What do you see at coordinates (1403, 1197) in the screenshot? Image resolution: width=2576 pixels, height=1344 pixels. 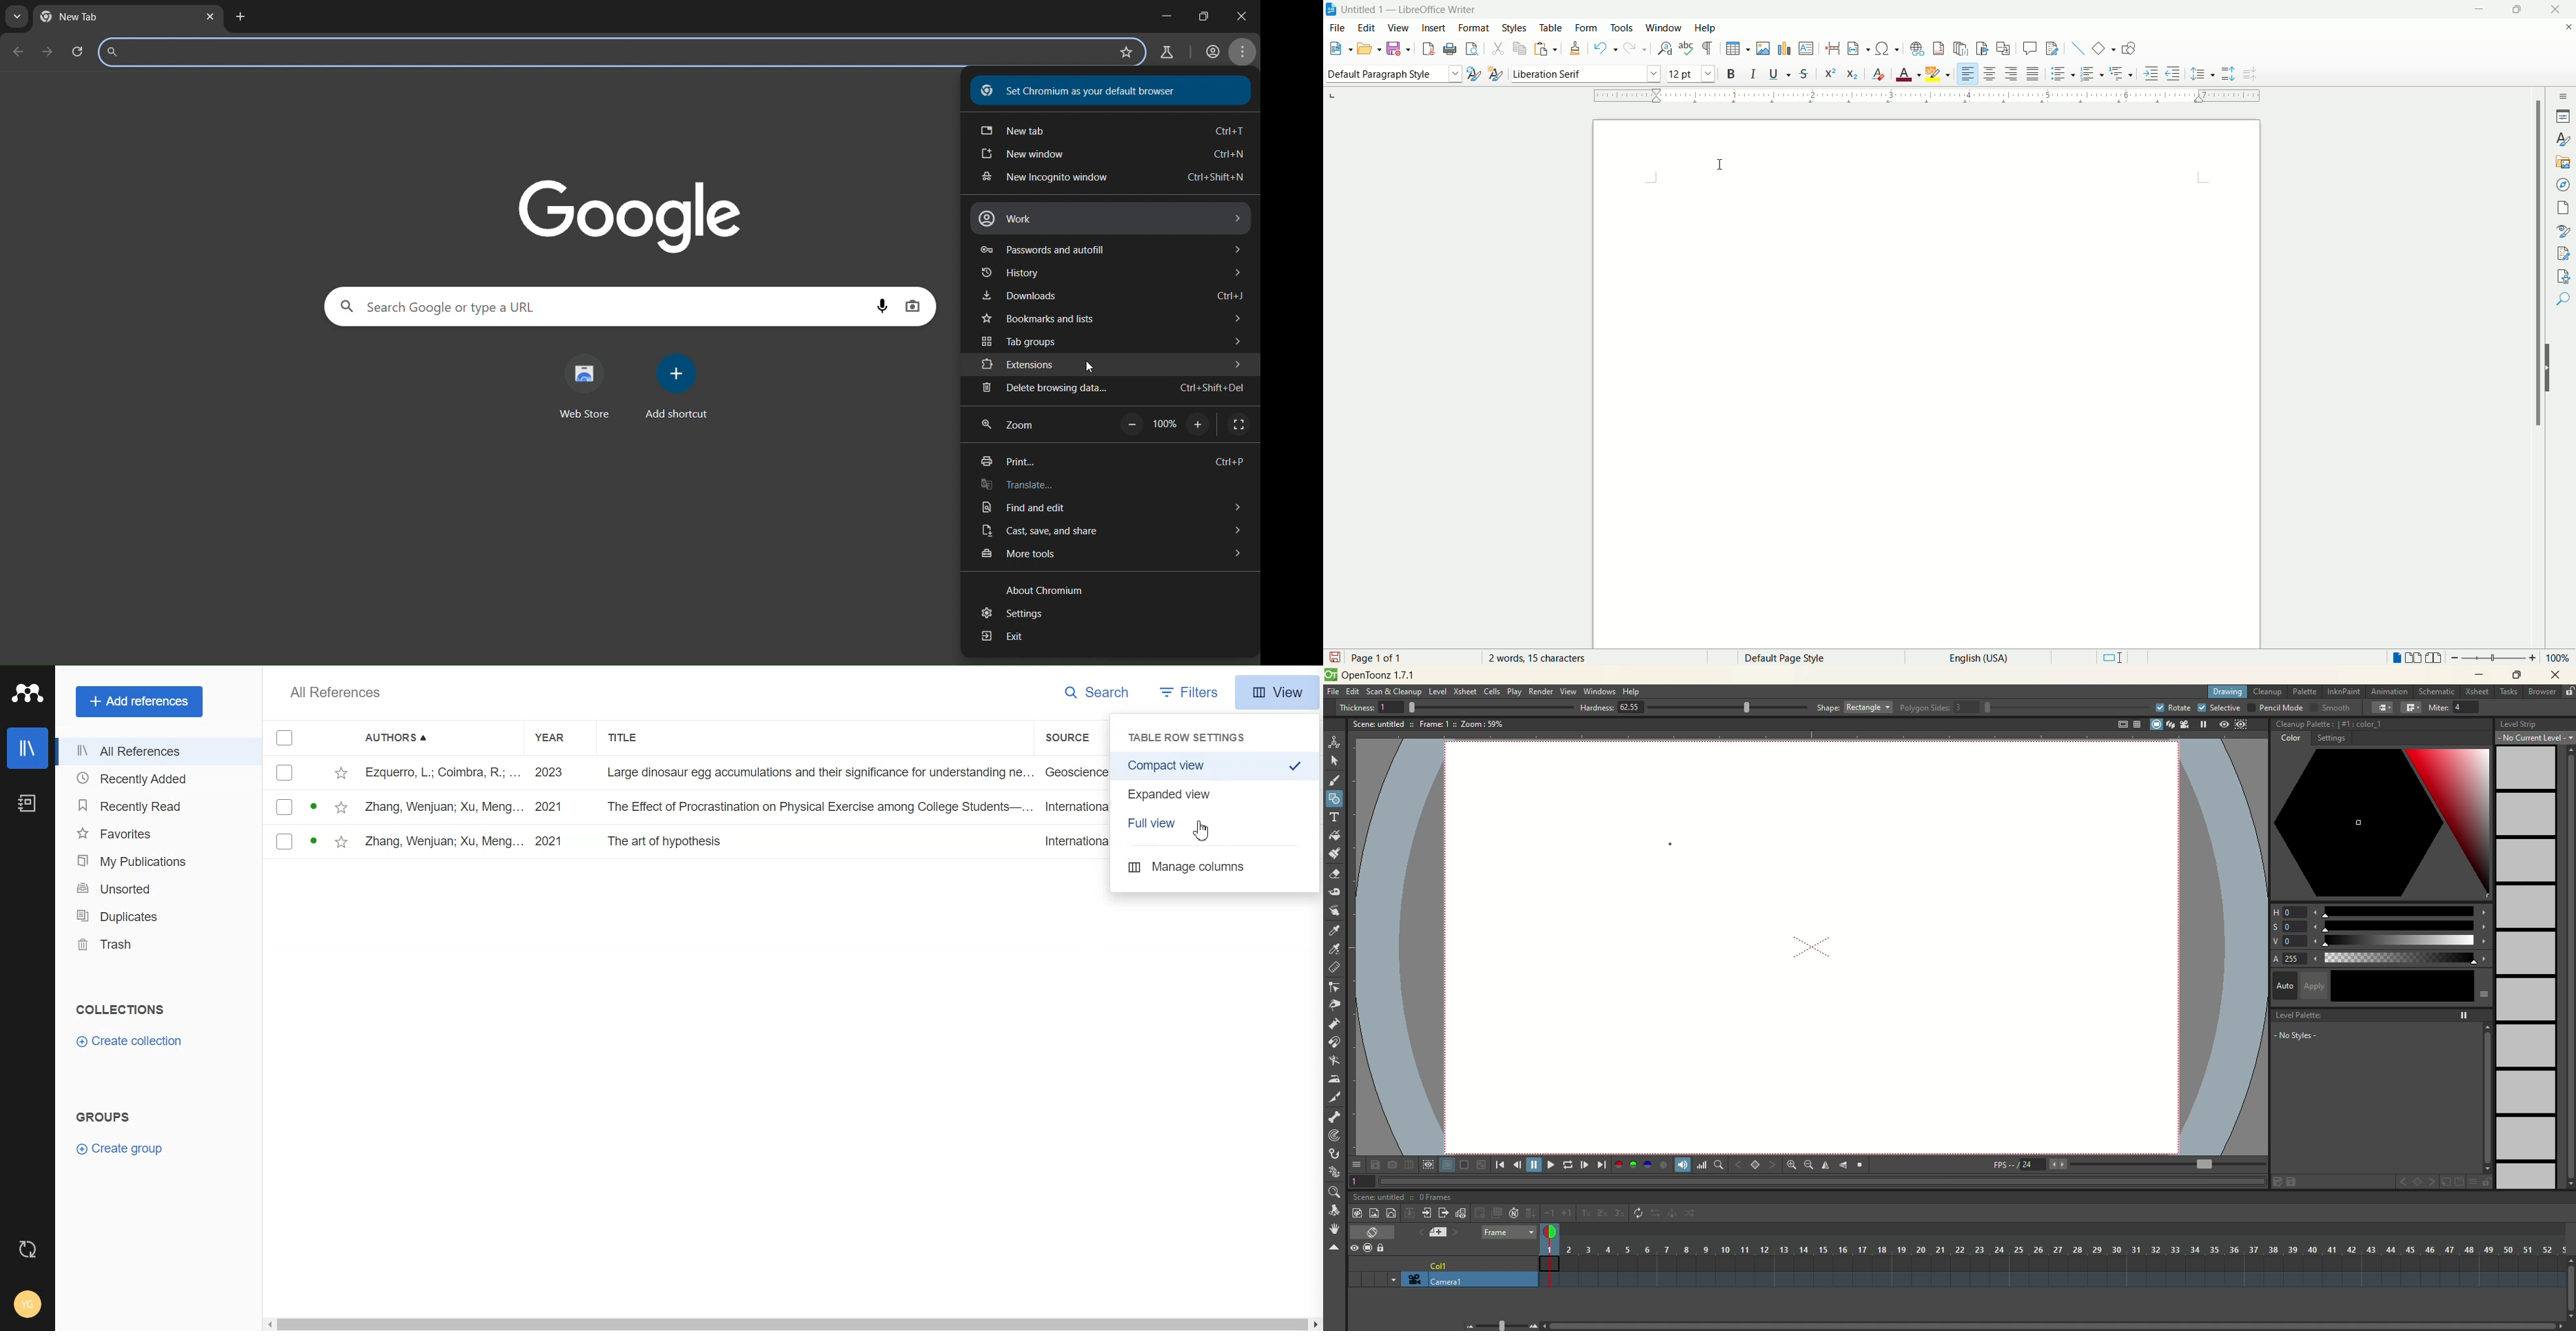 I see `scene untitled 0 Frame` at bounding box center [1403, 1197].